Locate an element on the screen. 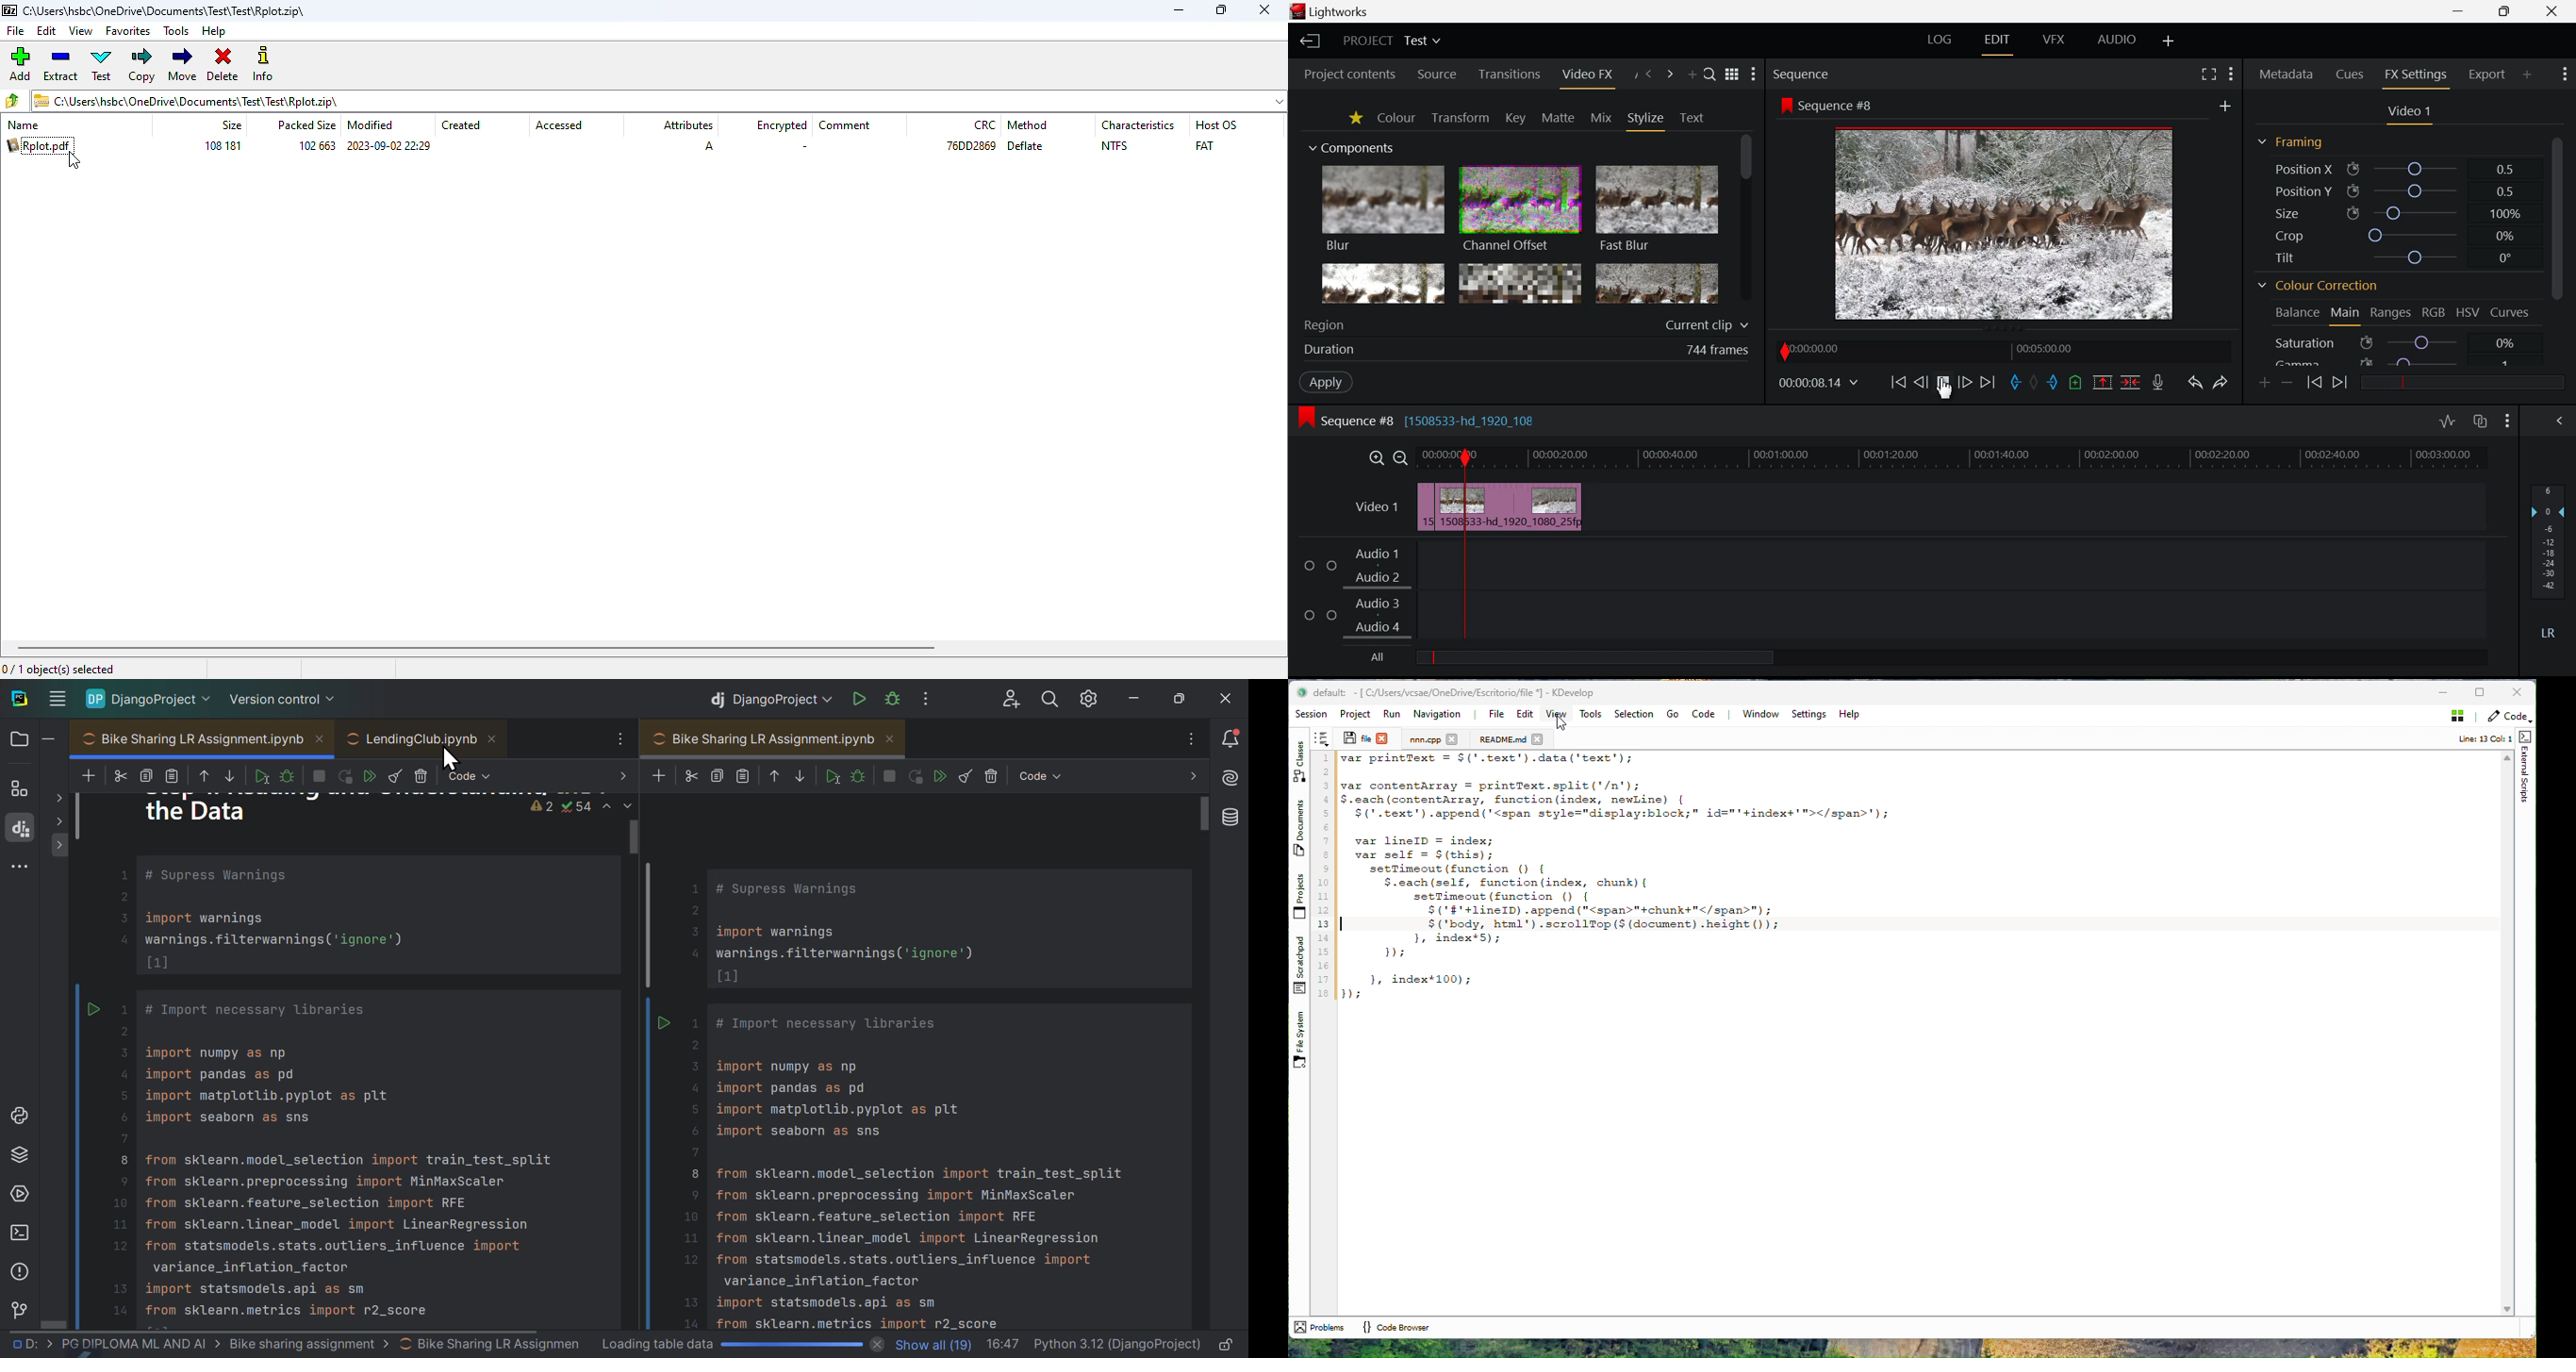 Image resolution: width=2576 pixels, height=1372 pixels. Text is located at coordinates (1692, 118).